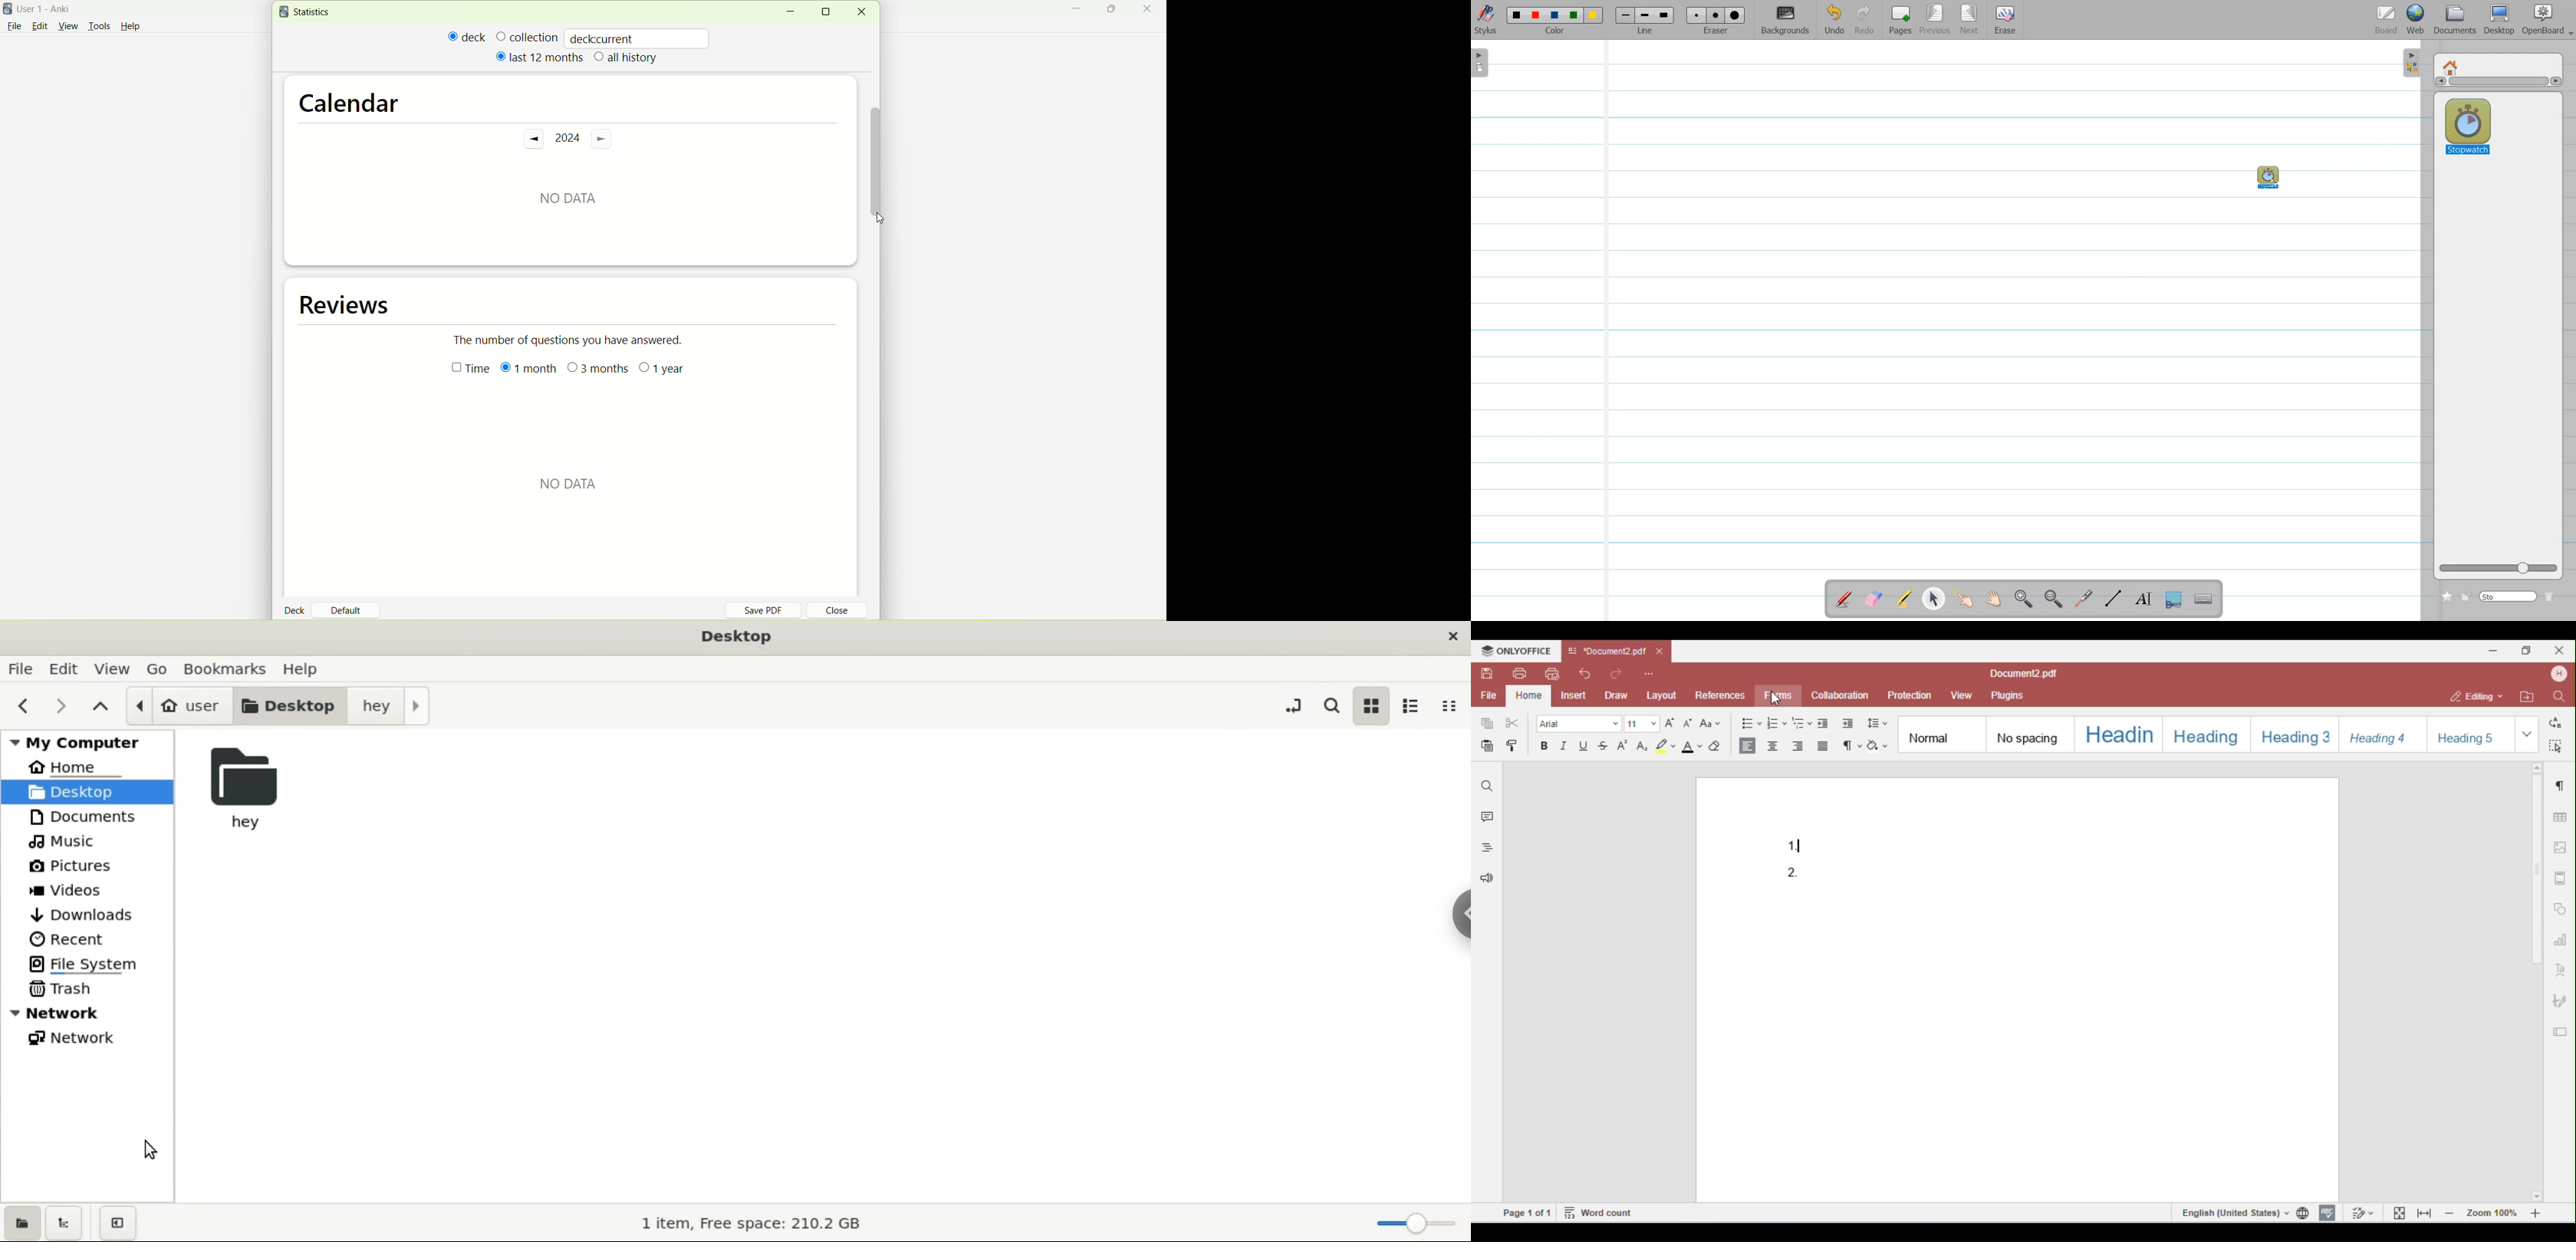  I want to click on close, so click(830, 612).